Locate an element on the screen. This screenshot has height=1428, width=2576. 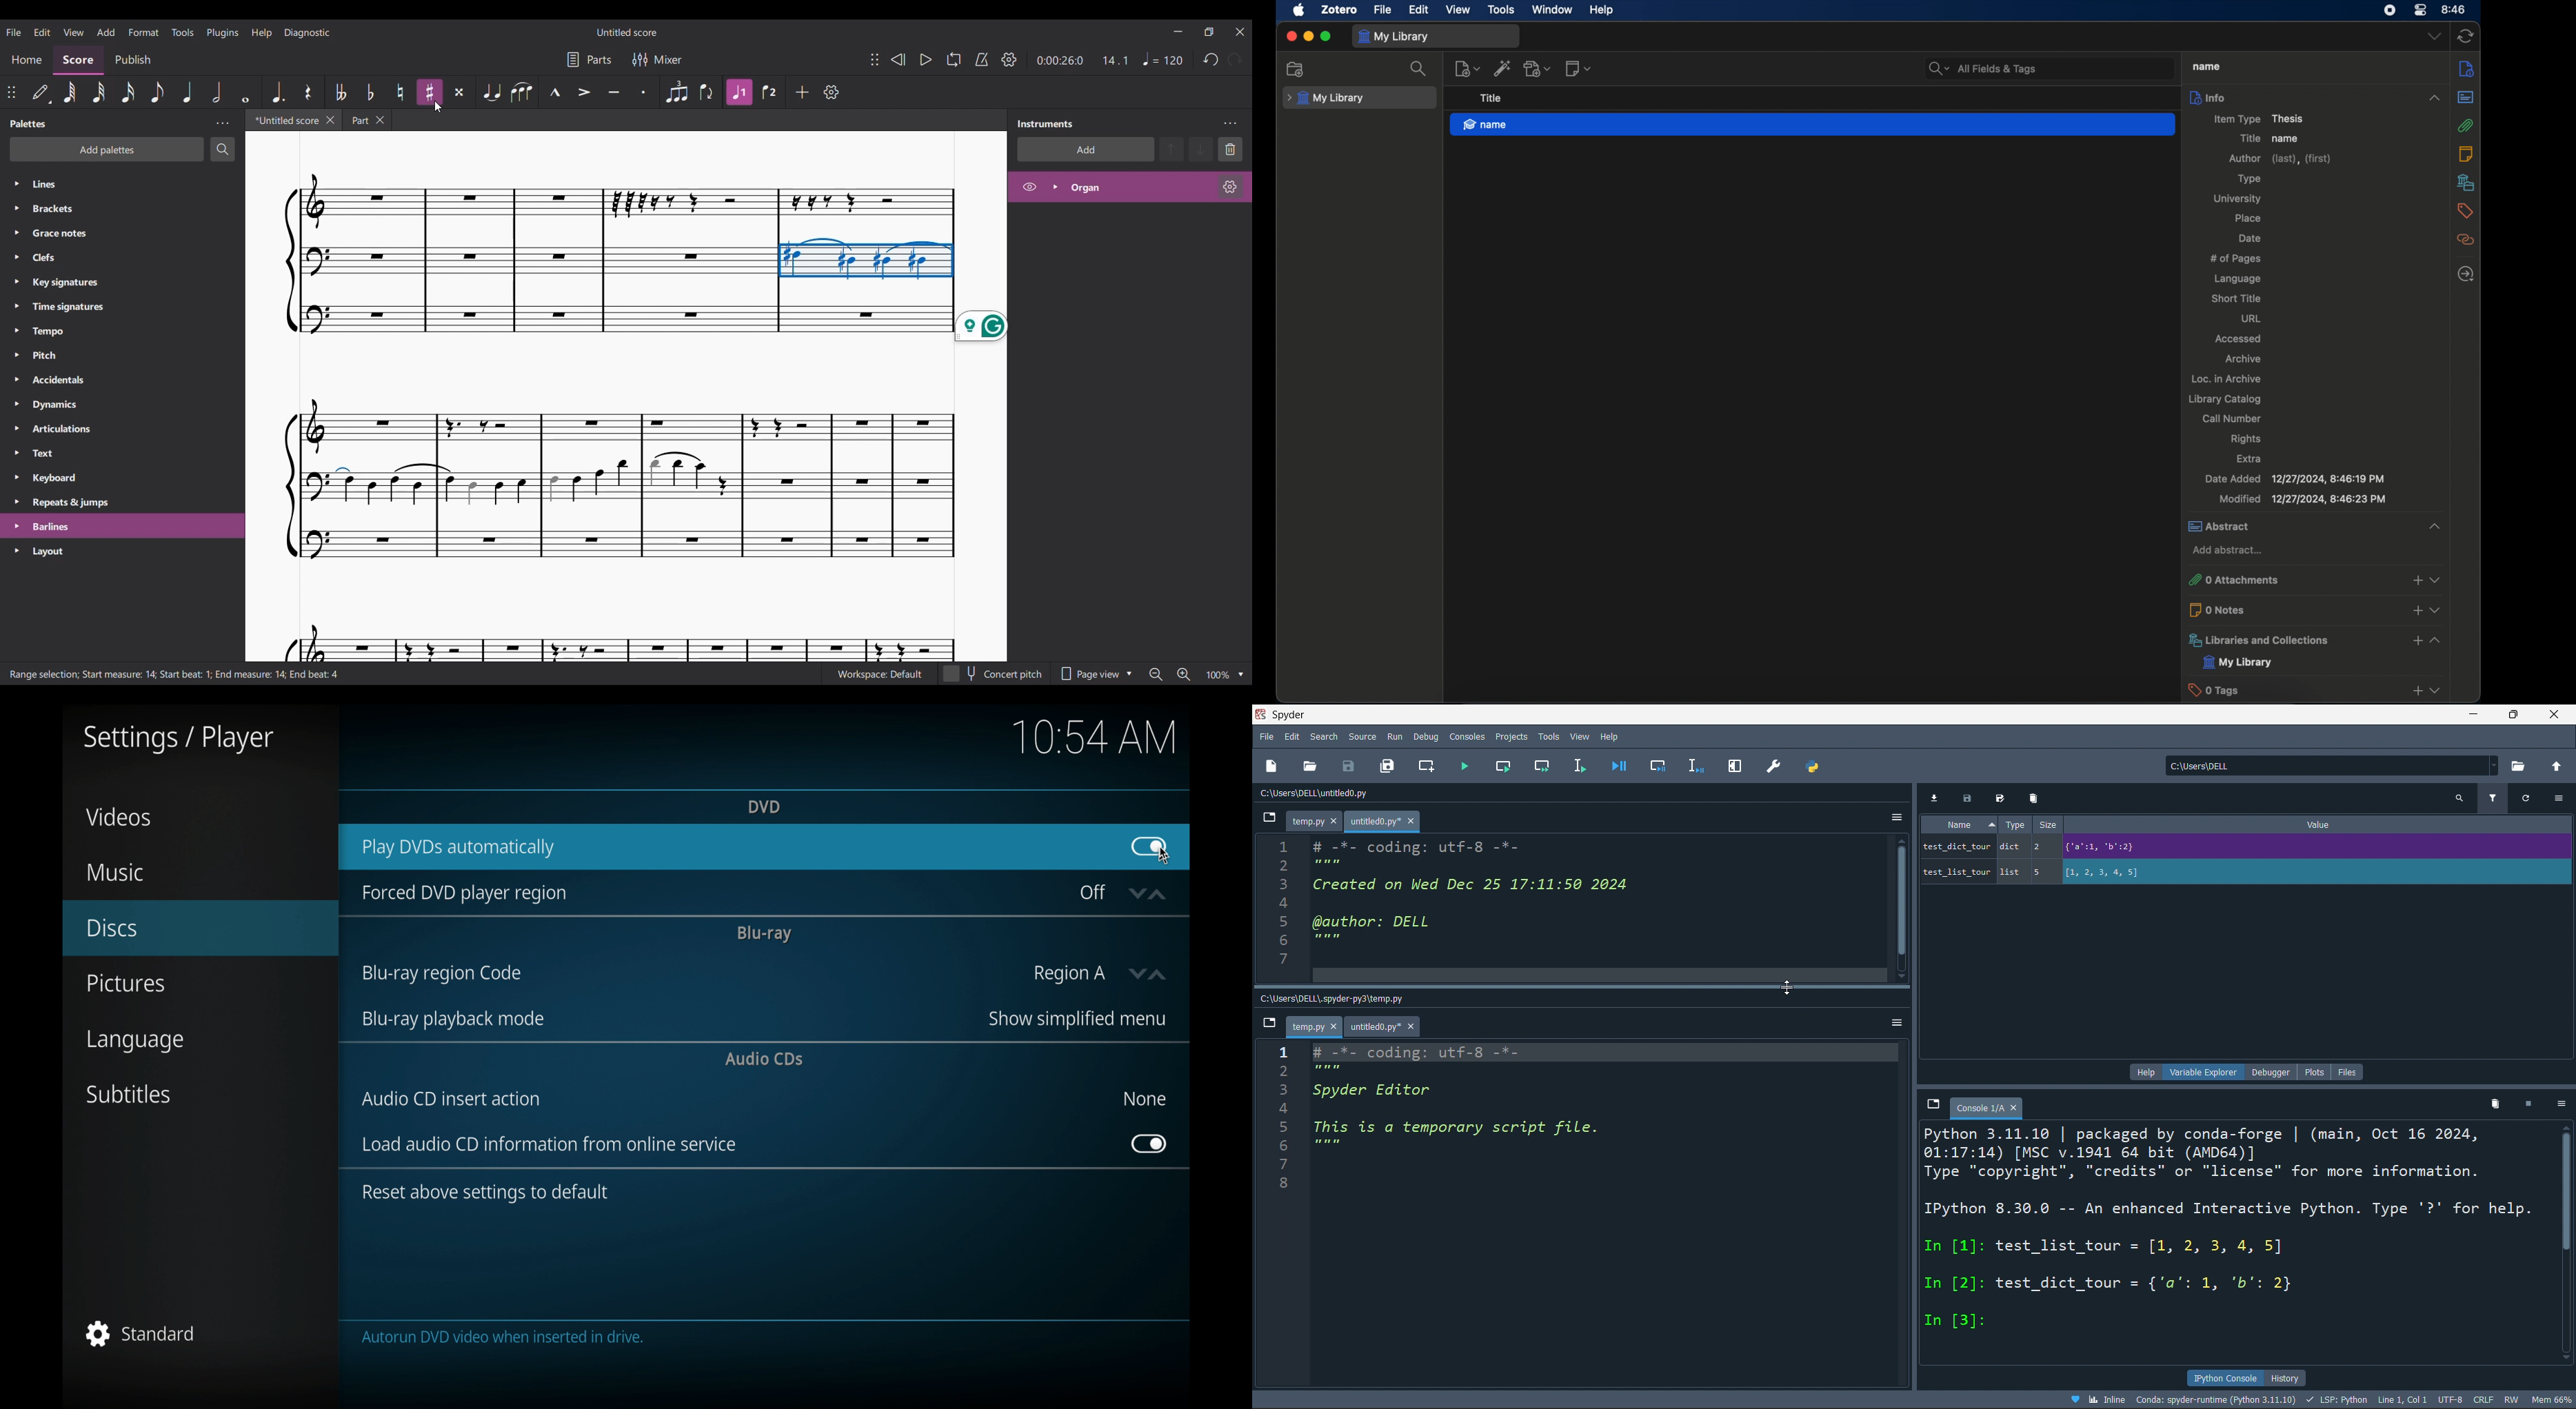
file is located at coordinates (1382, 10).